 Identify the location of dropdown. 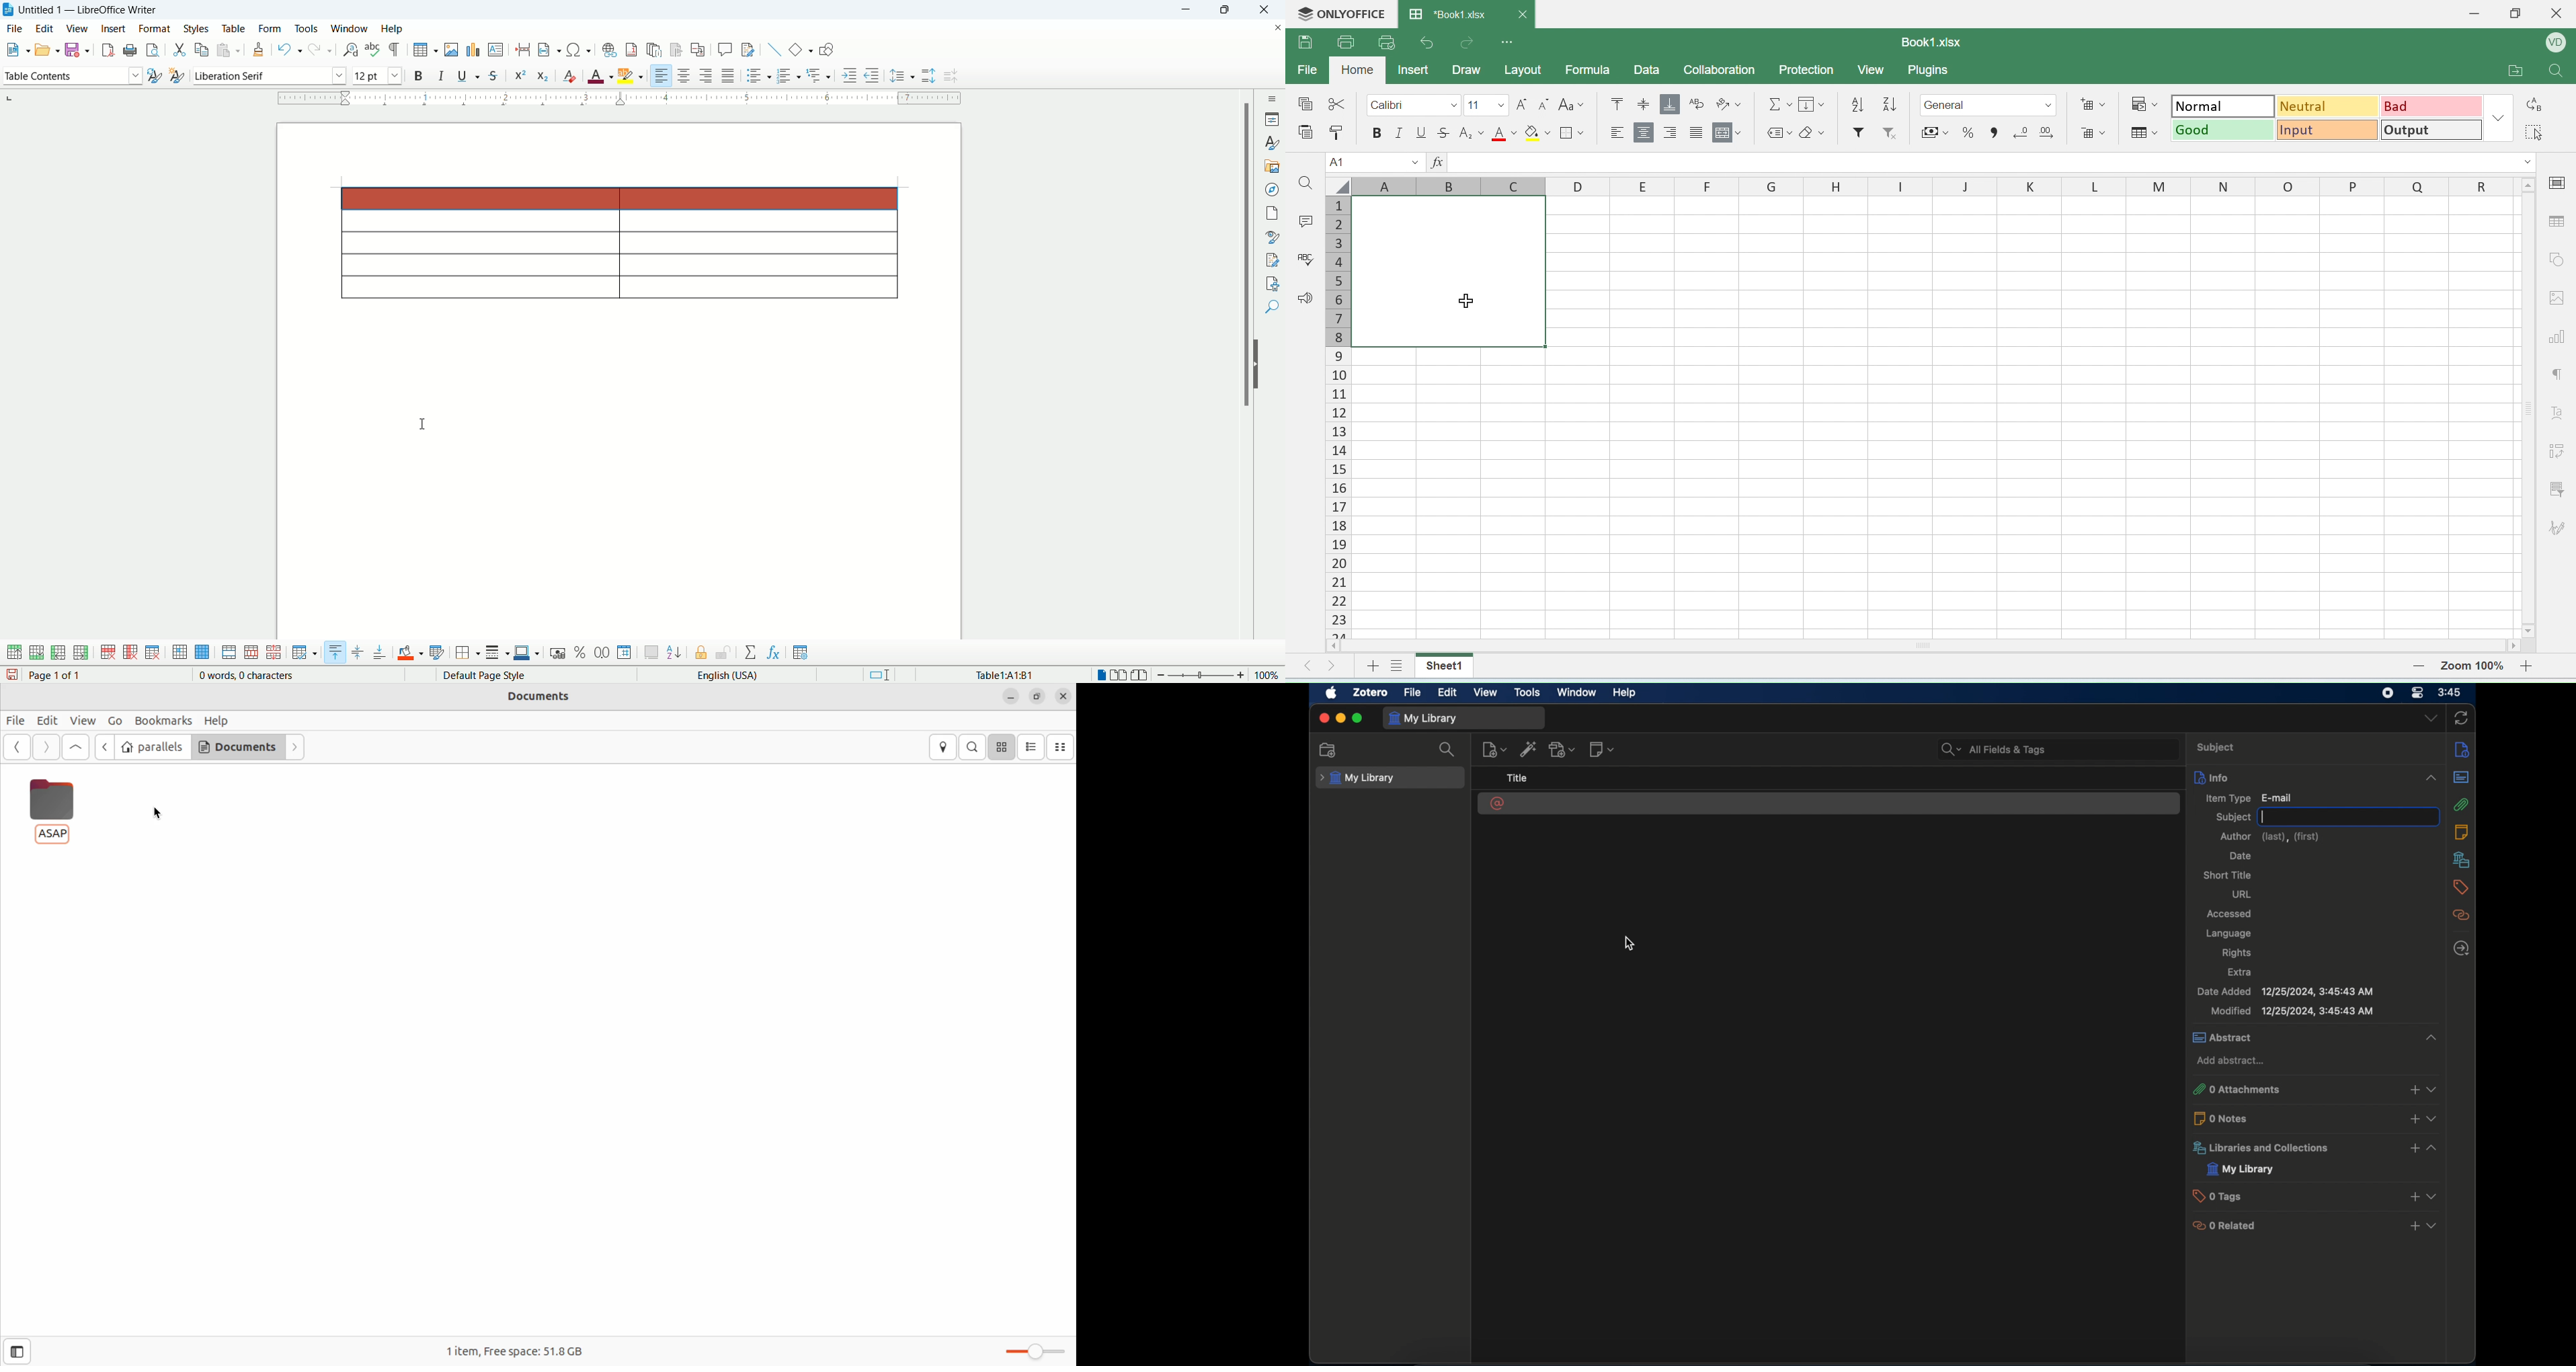
(2430, 718).